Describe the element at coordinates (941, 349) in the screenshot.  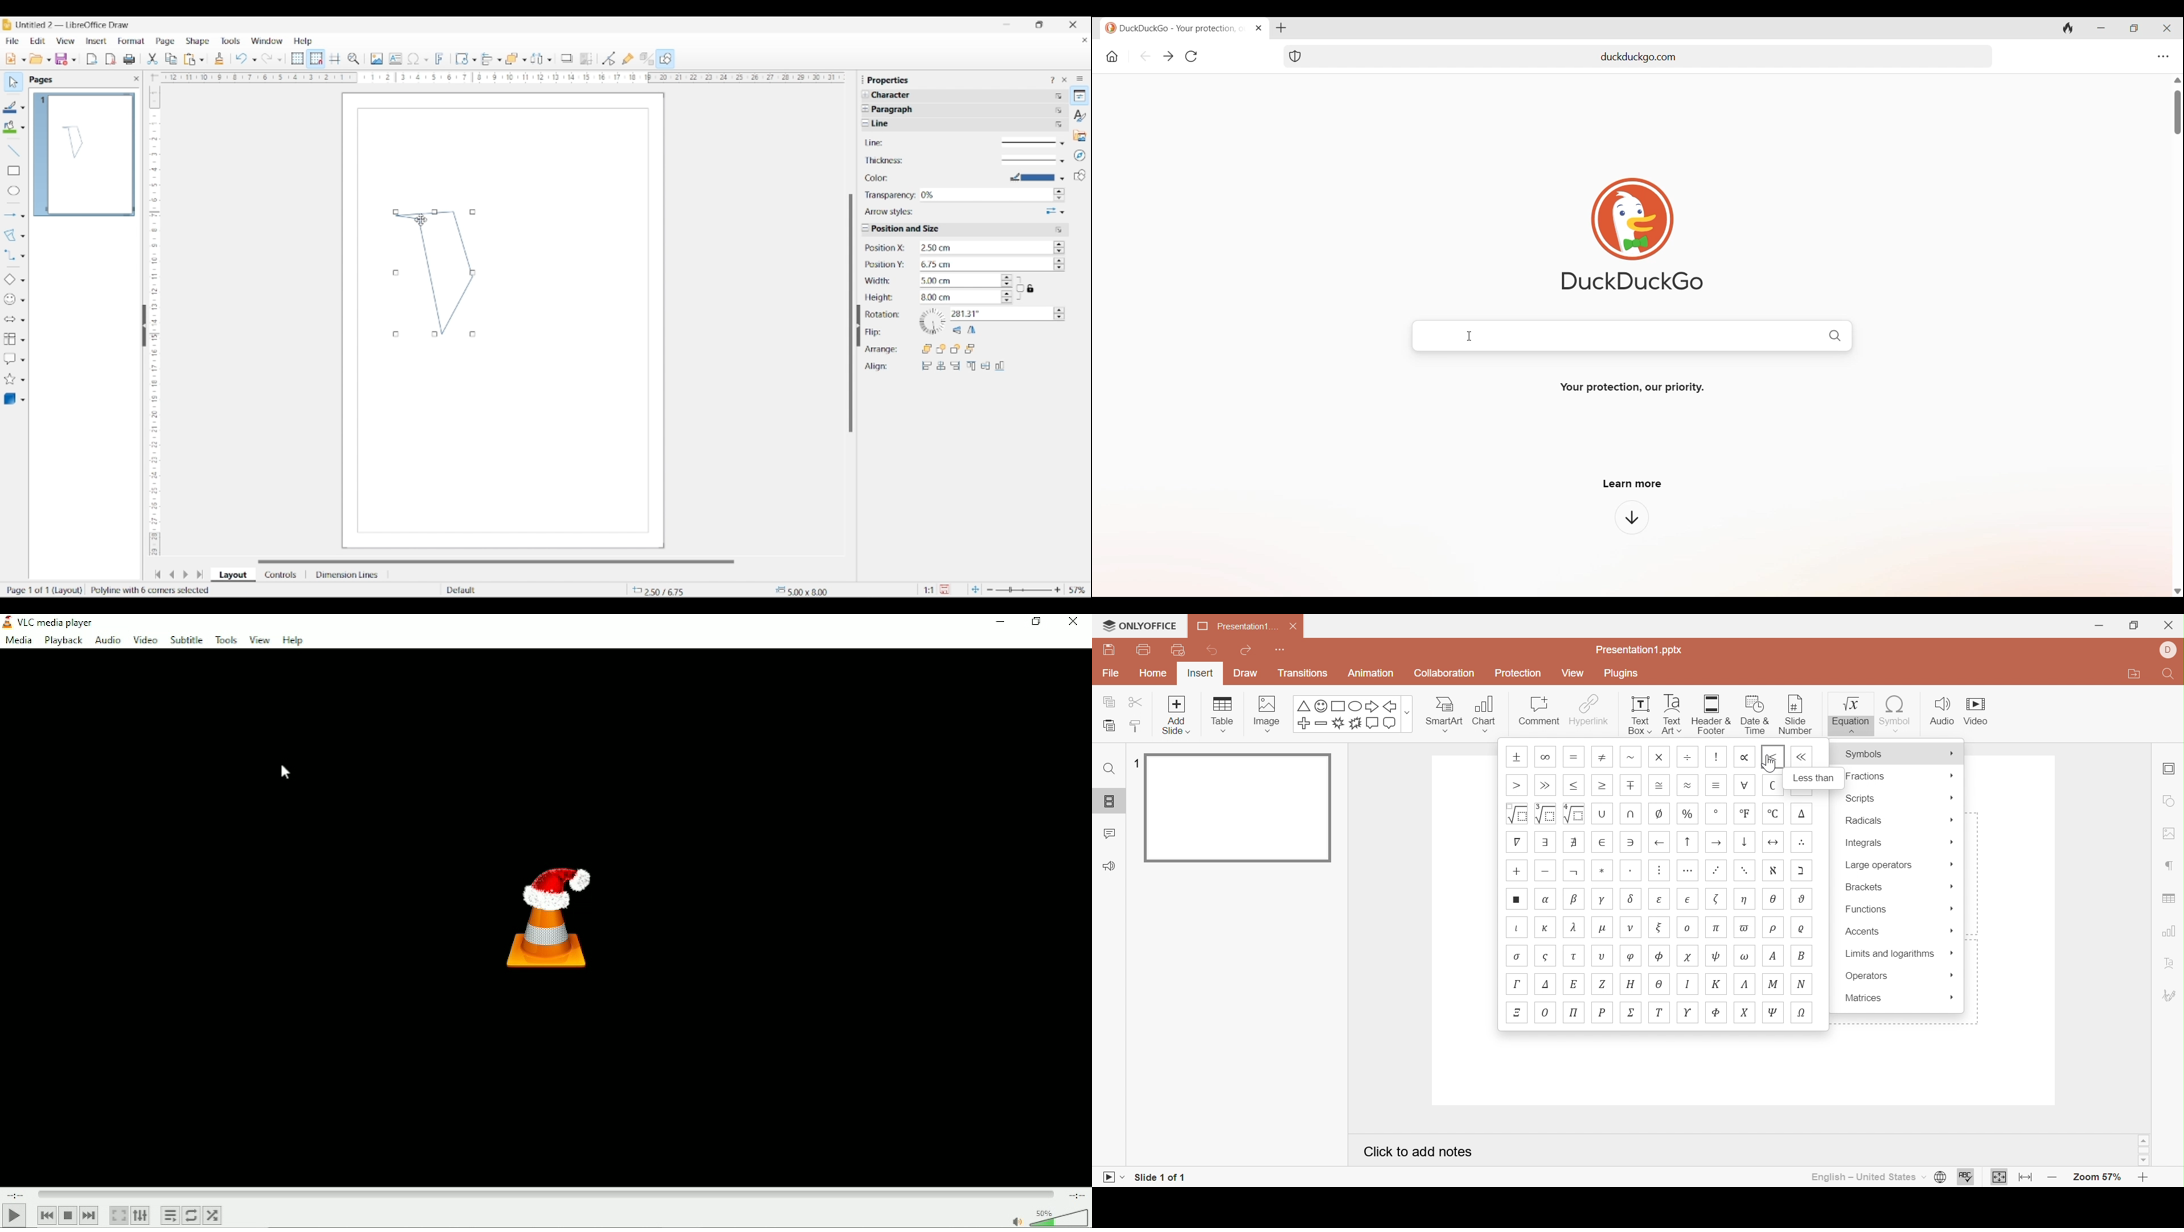
I see `Forward one` at that location.